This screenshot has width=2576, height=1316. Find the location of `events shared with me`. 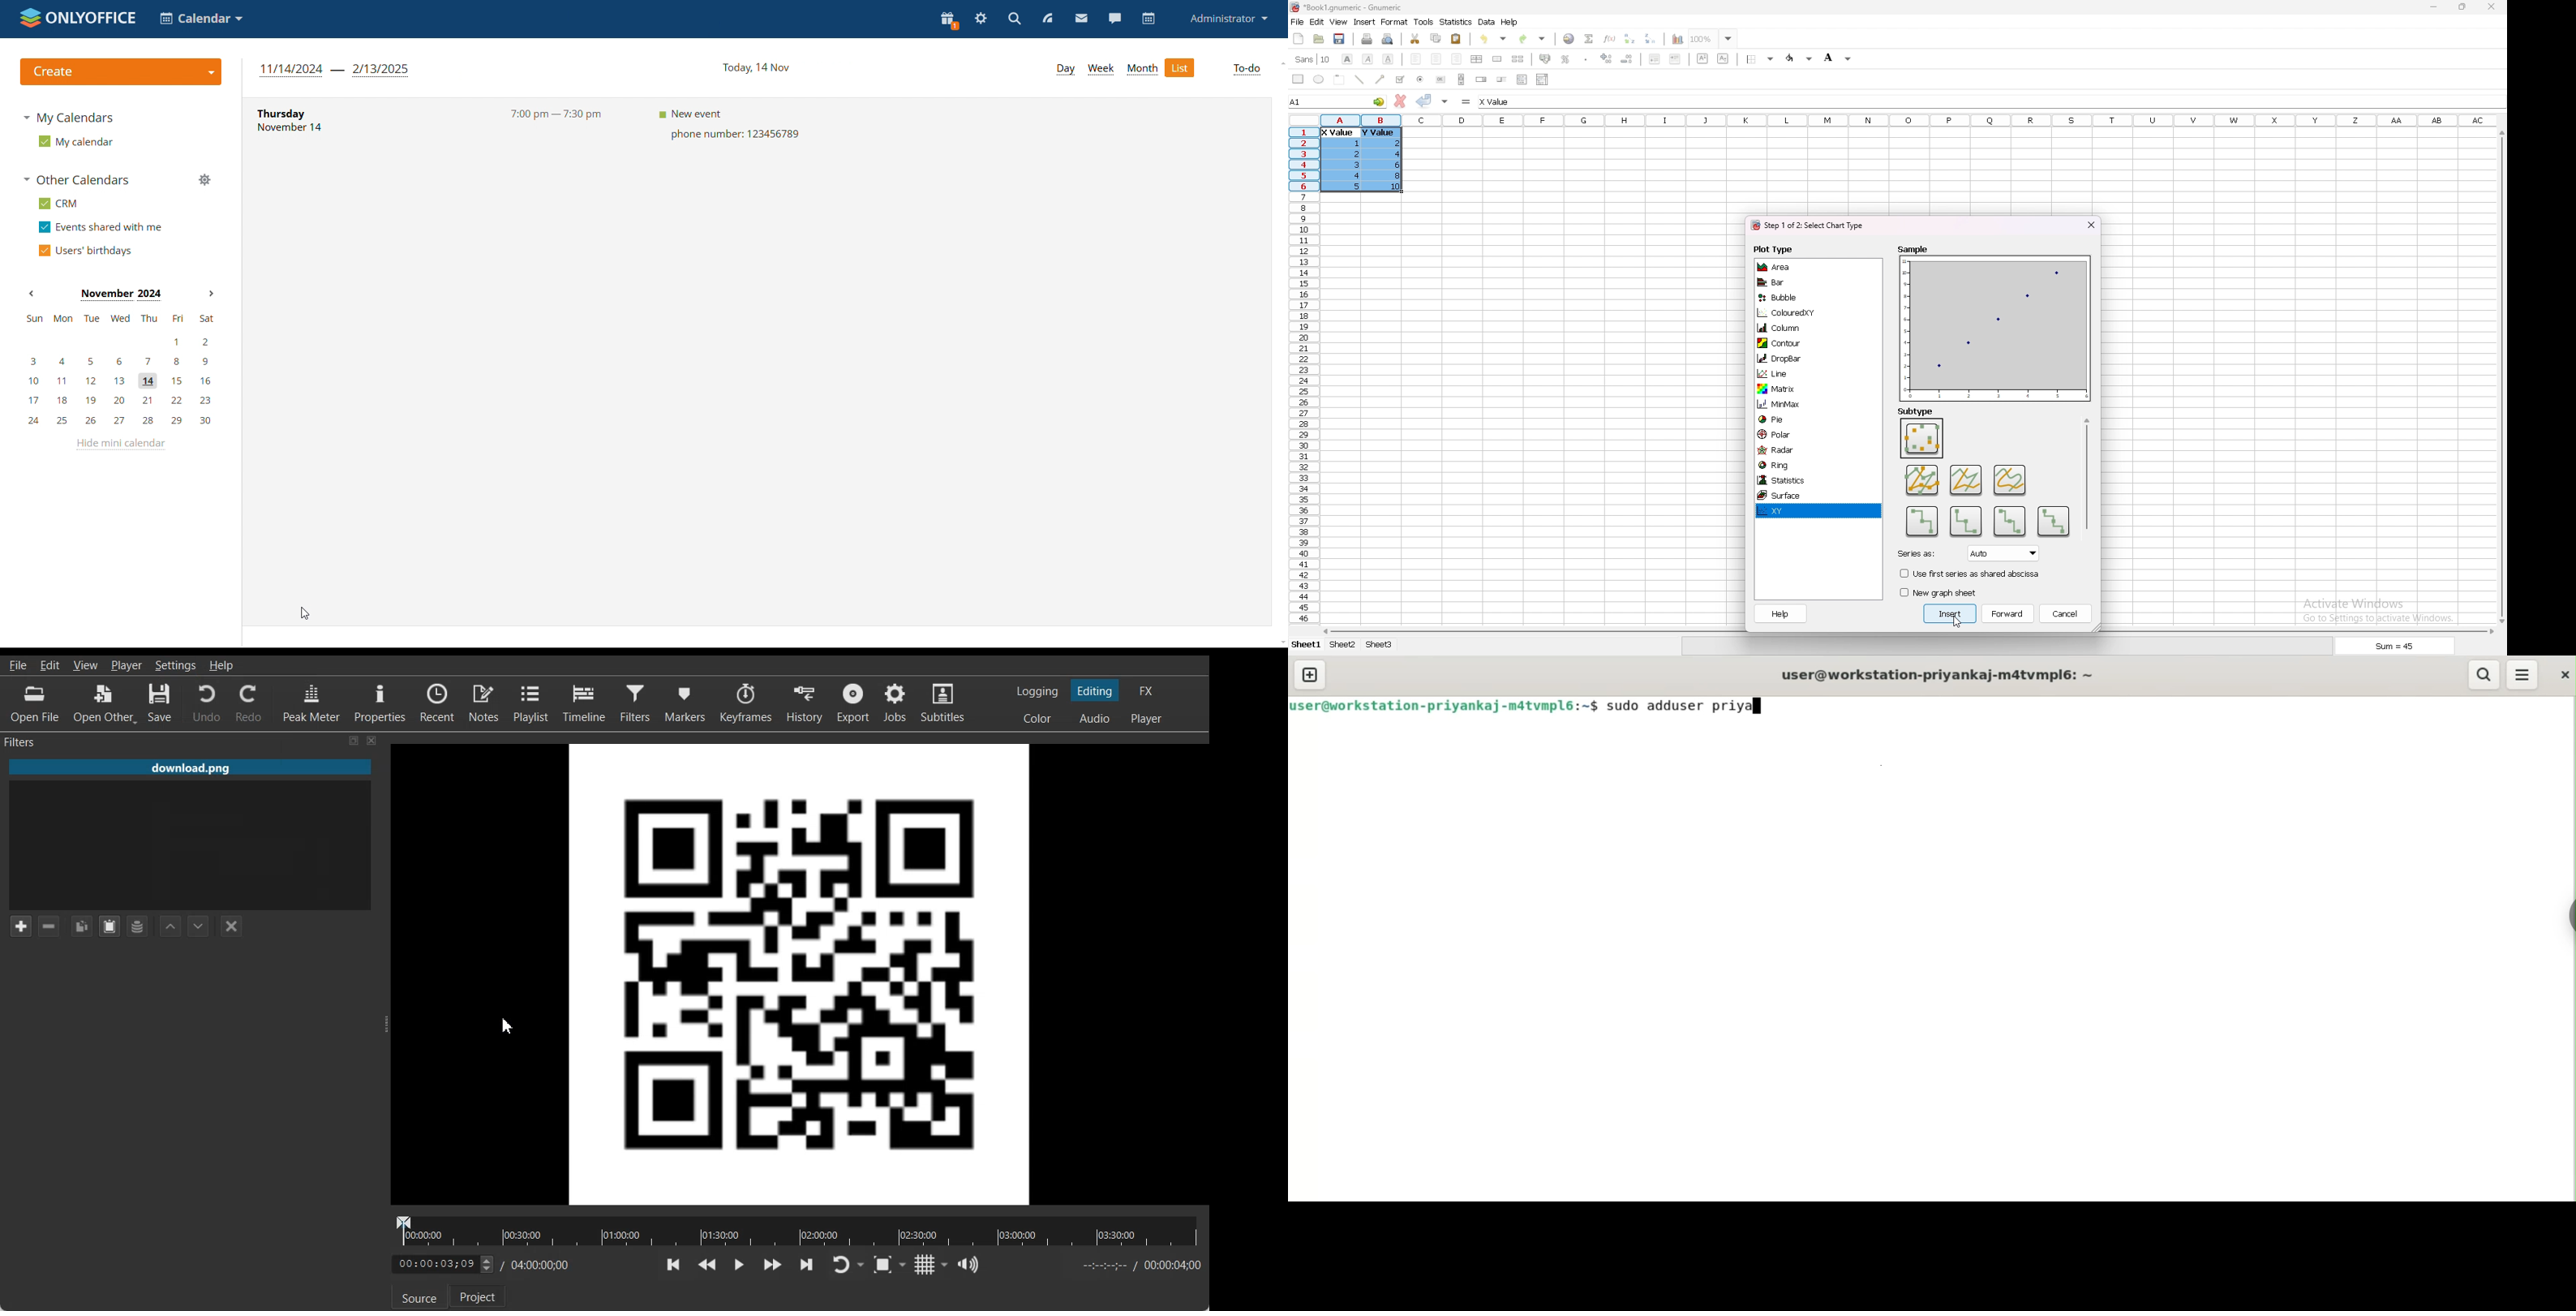

events shared with me is located at coordinates (102, 227).